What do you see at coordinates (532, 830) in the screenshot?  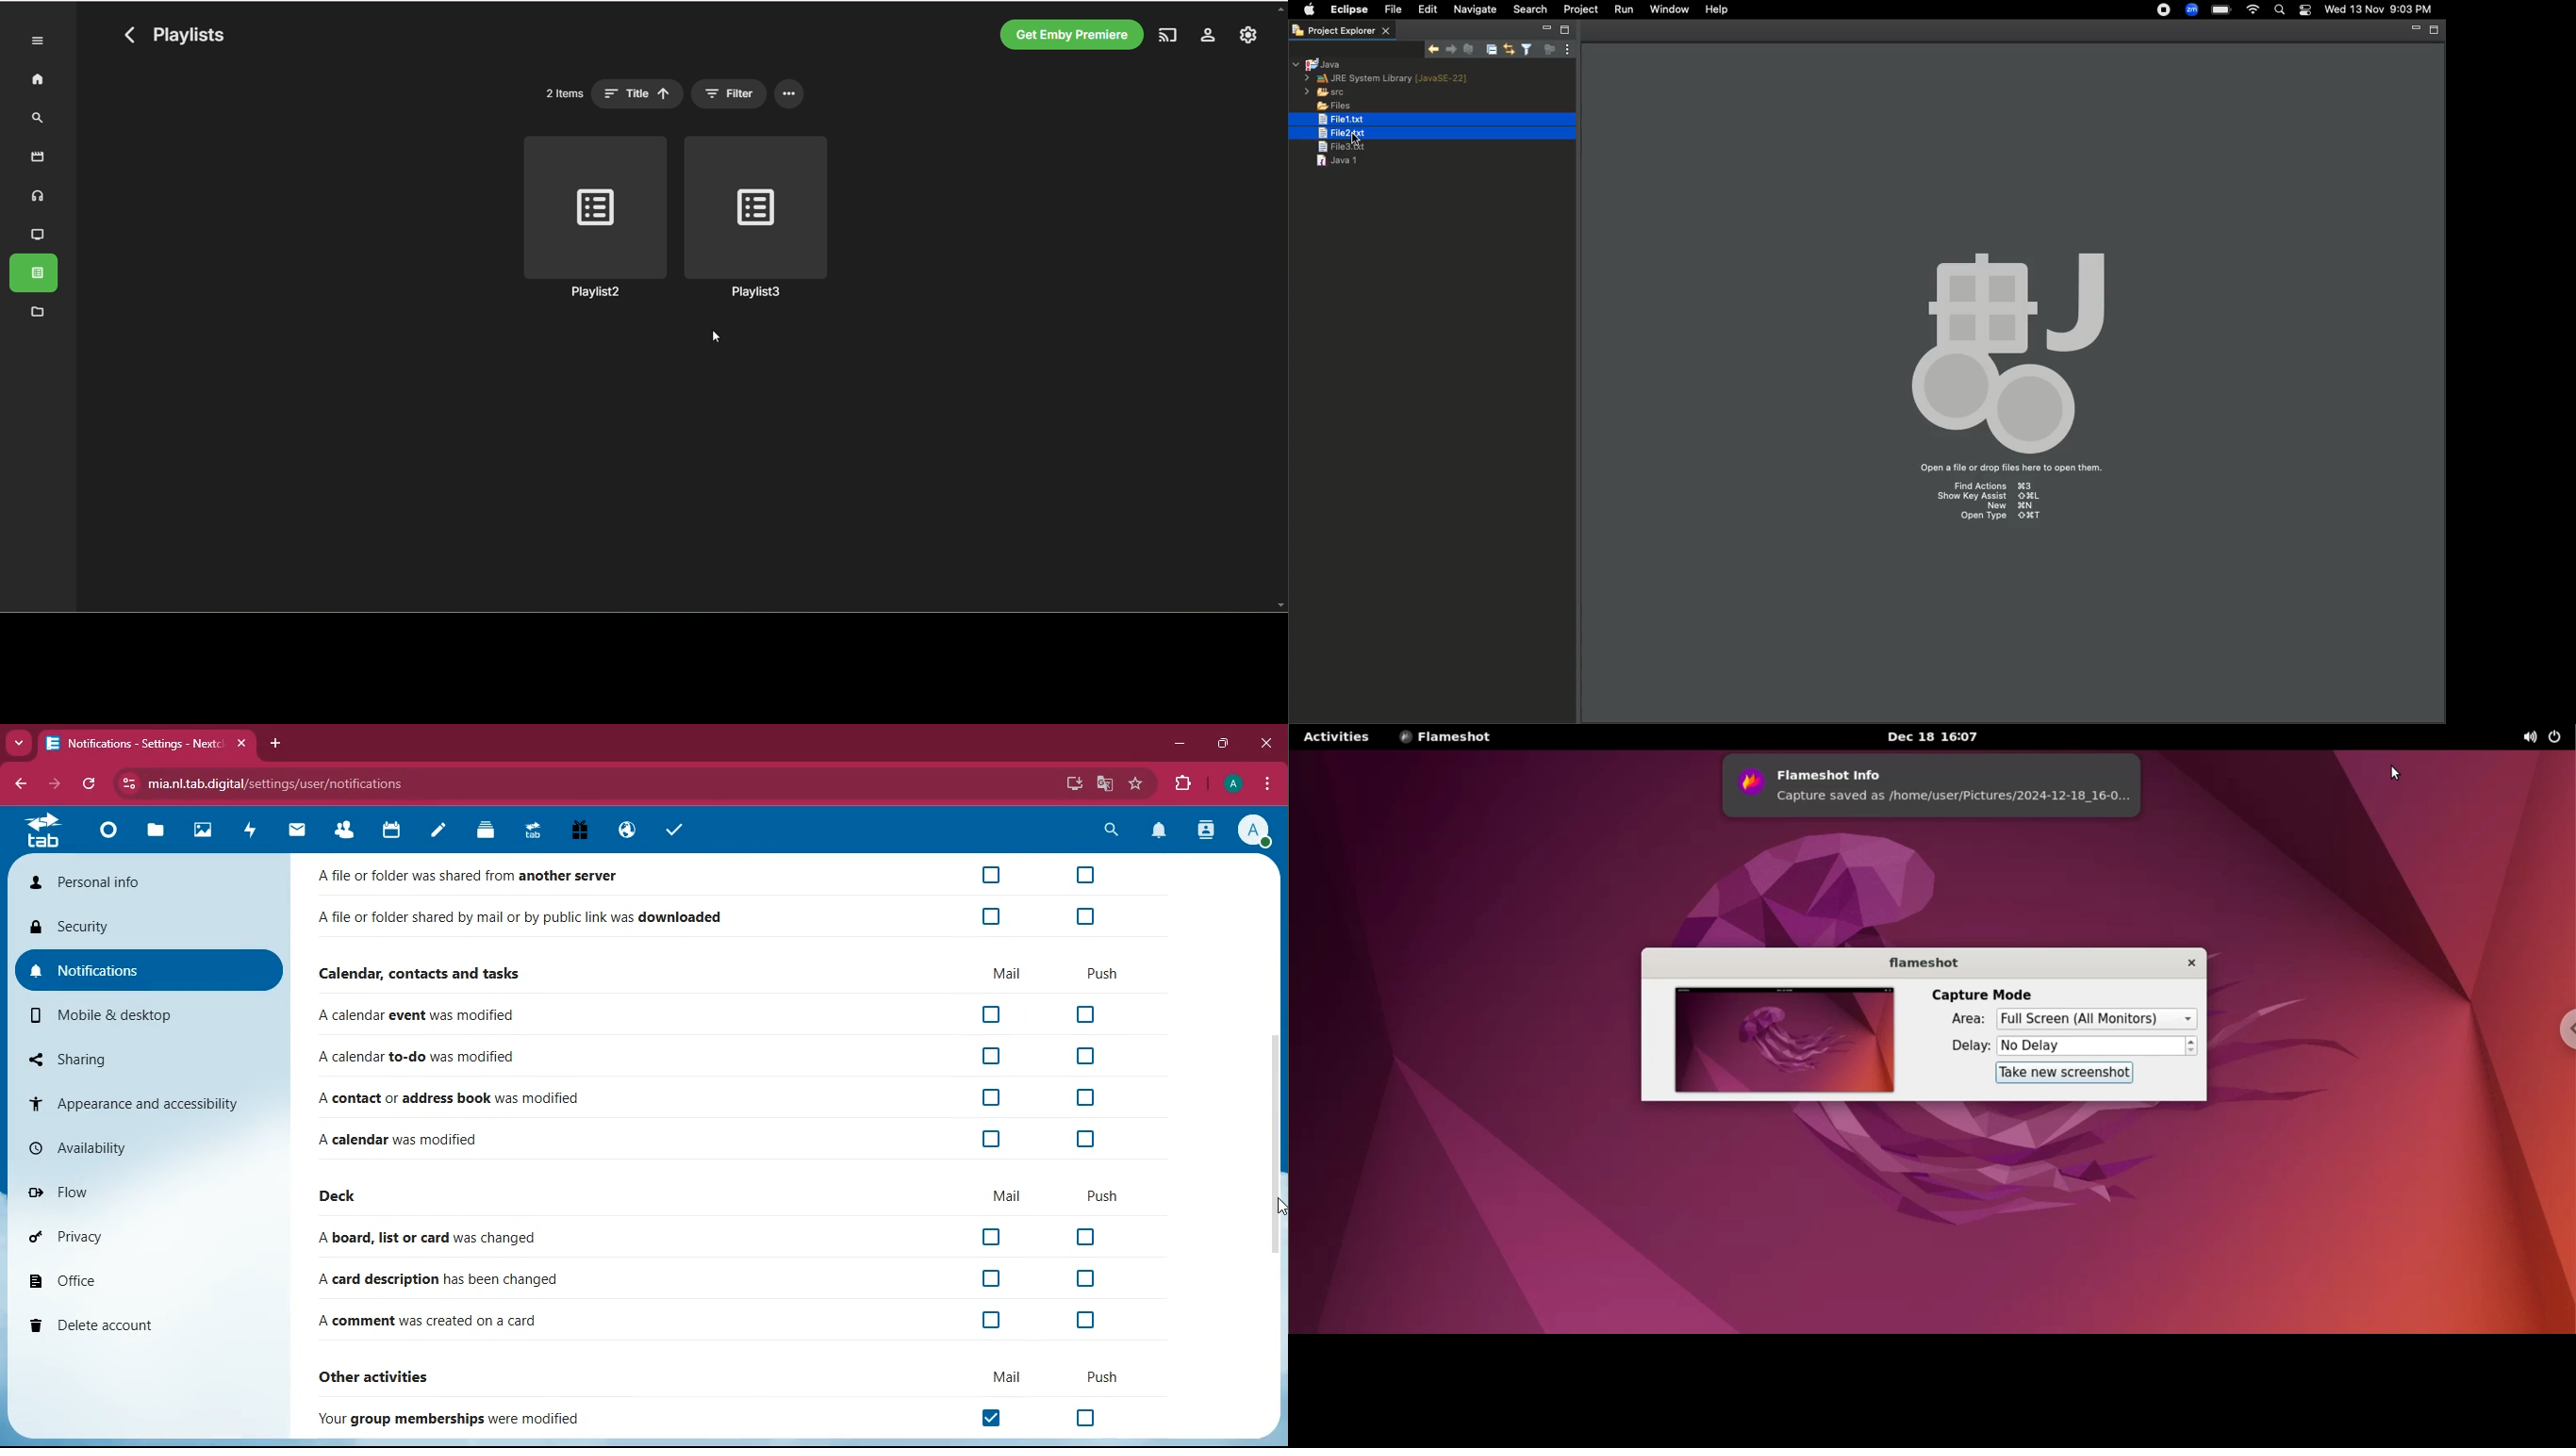 I see `tab` at bounding box center [532, 830].